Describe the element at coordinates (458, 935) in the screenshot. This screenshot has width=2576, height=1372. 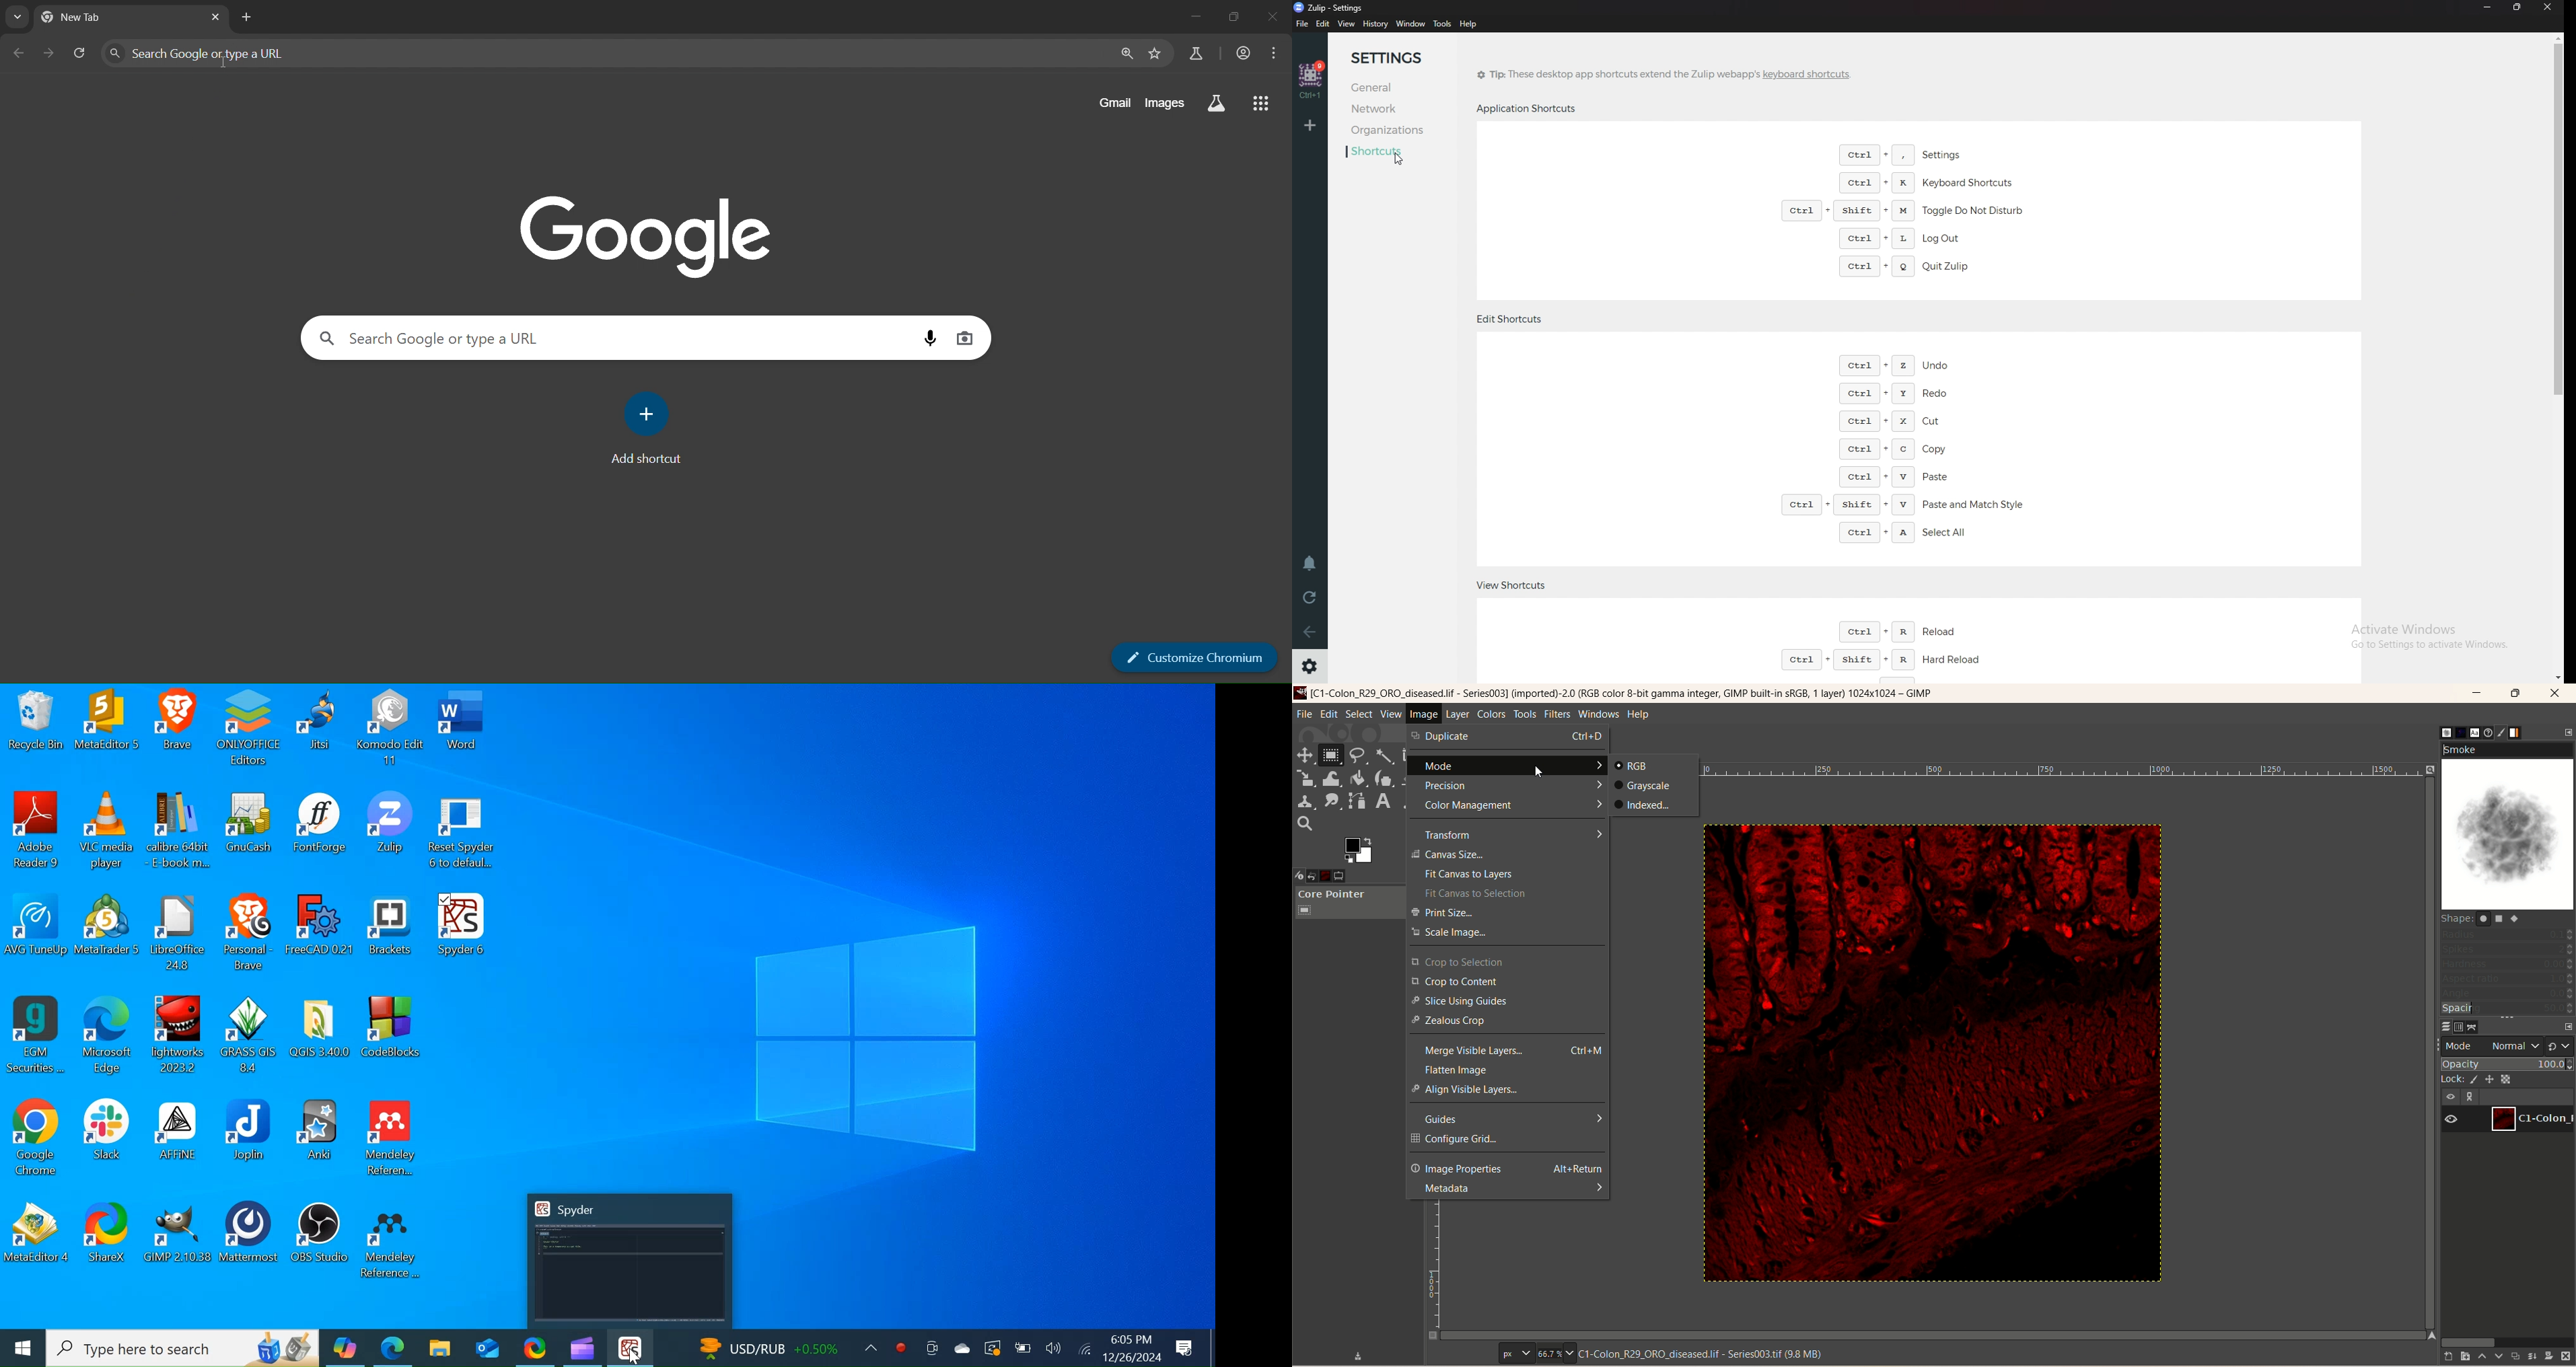
I see `Spyder Desktop Icon` at that location.